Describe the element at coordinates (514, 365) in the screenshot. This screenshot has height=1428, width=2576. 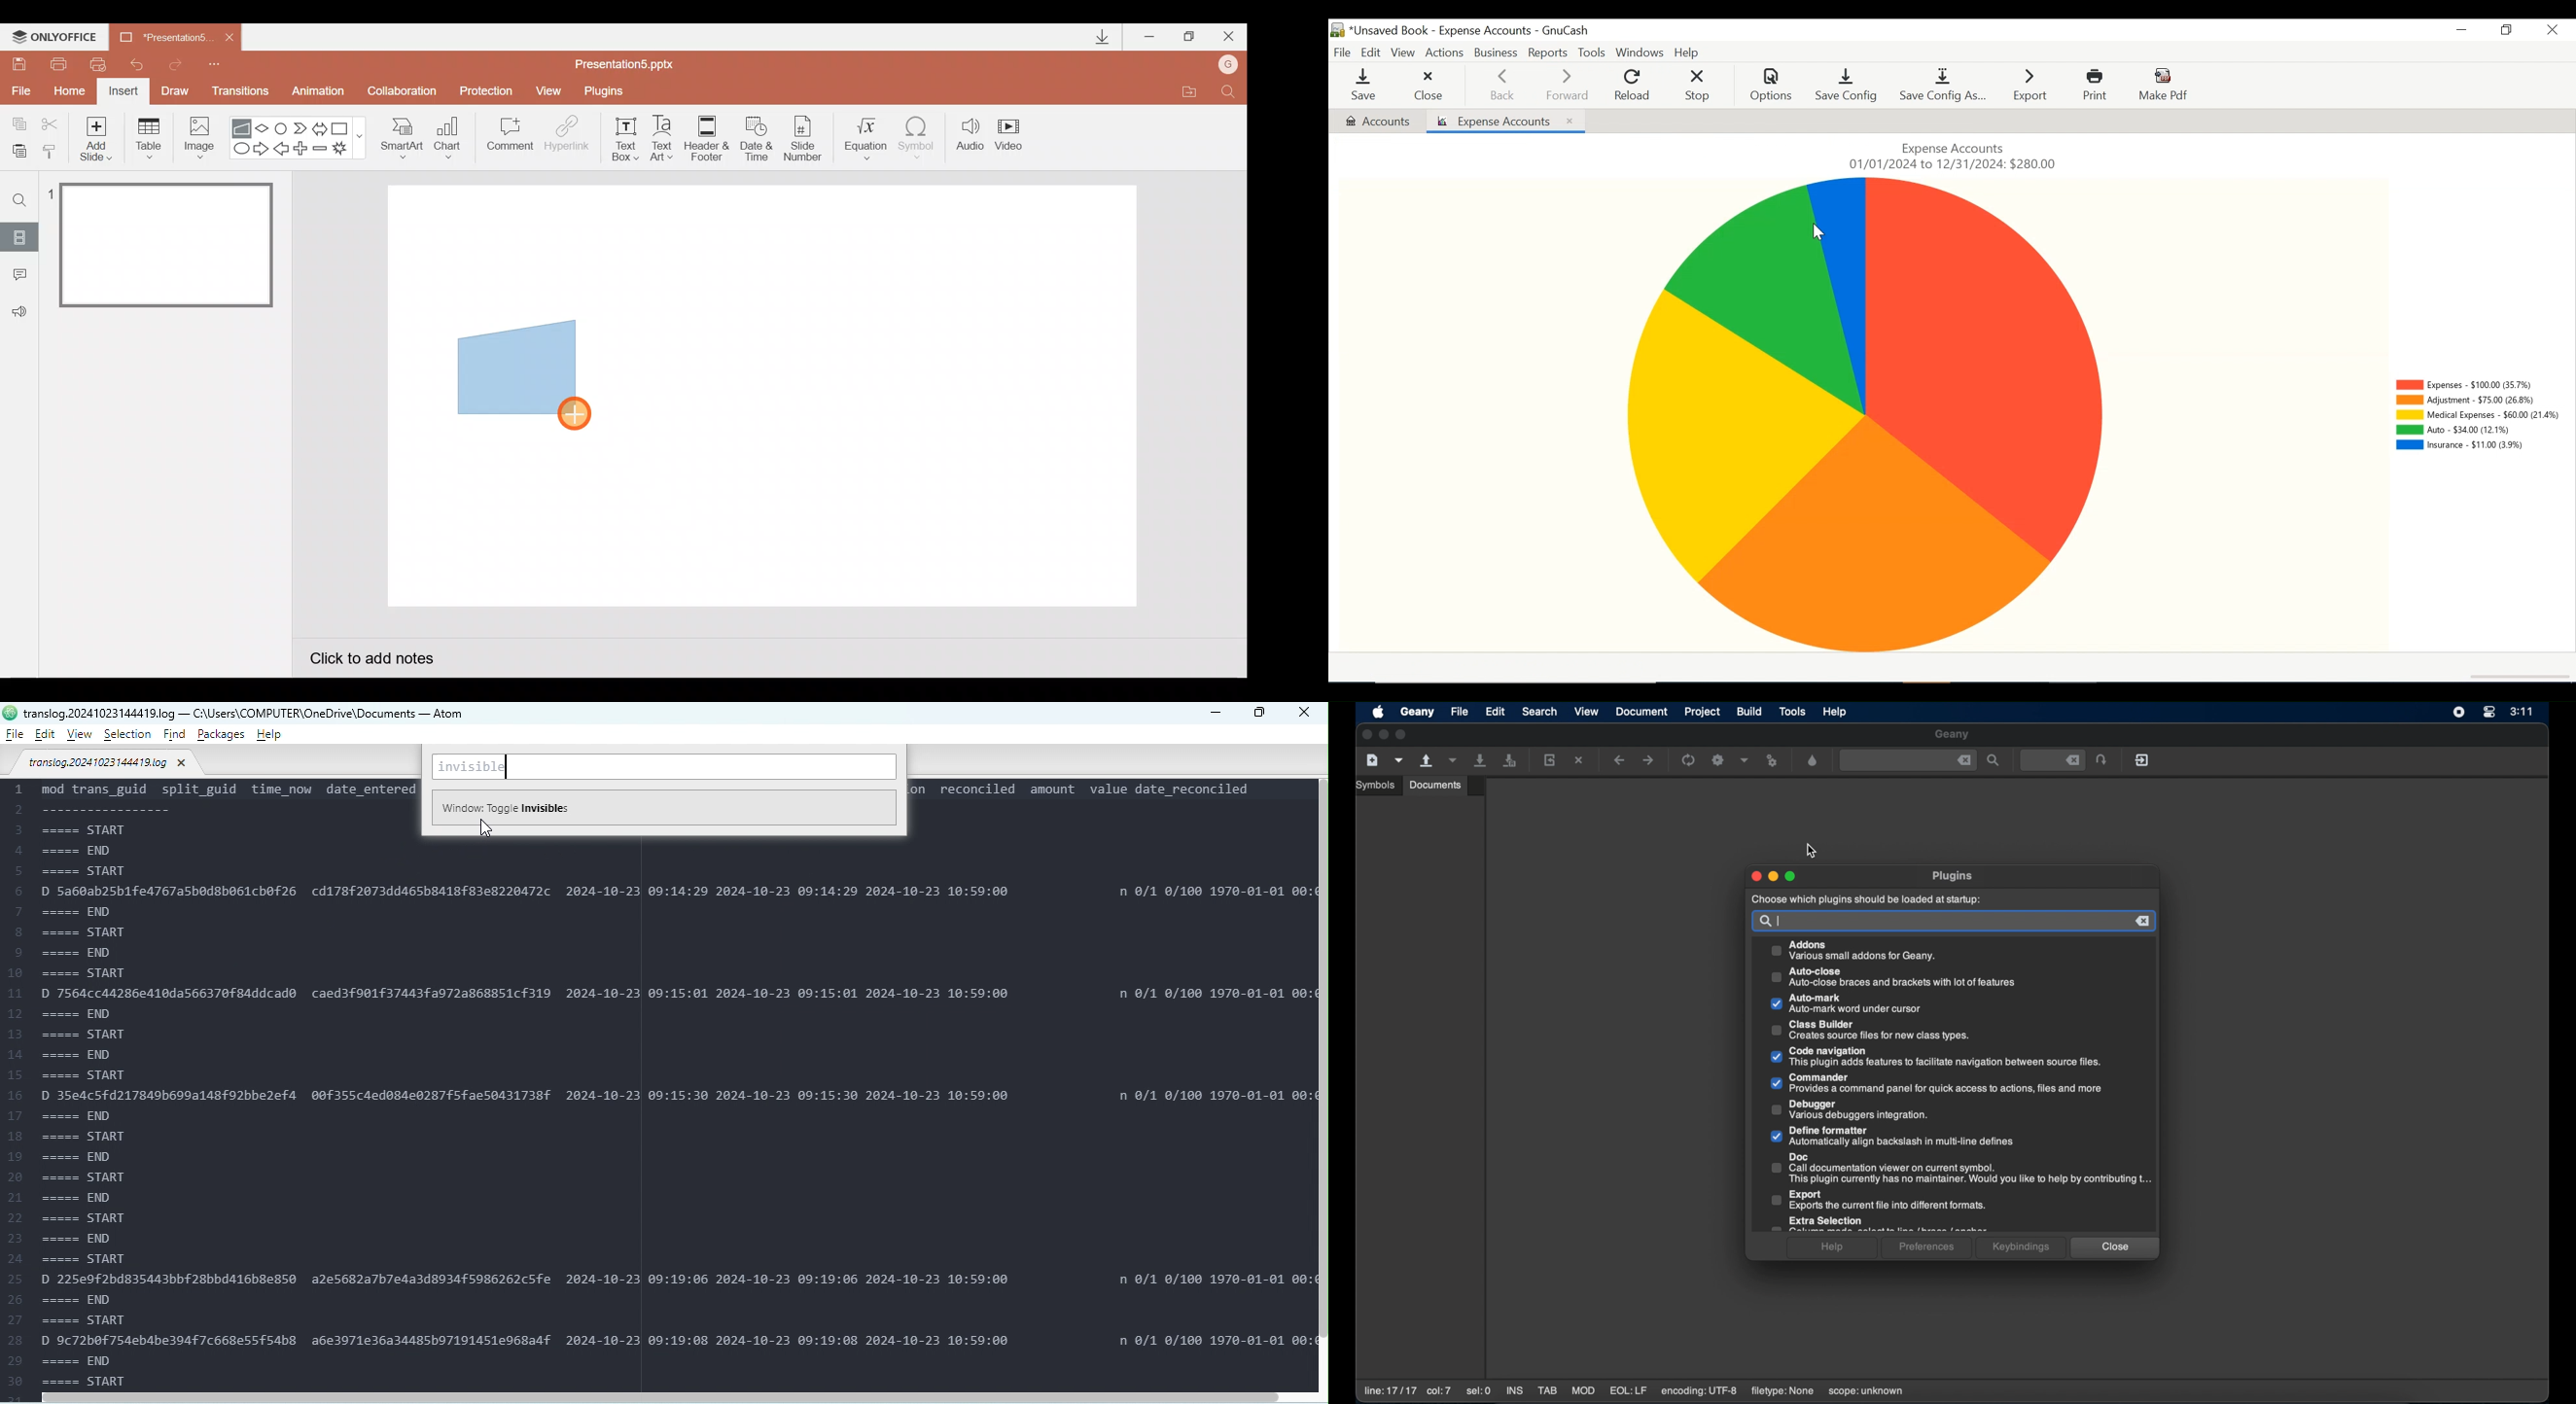
I see `Manual input flow chart ` at that location.